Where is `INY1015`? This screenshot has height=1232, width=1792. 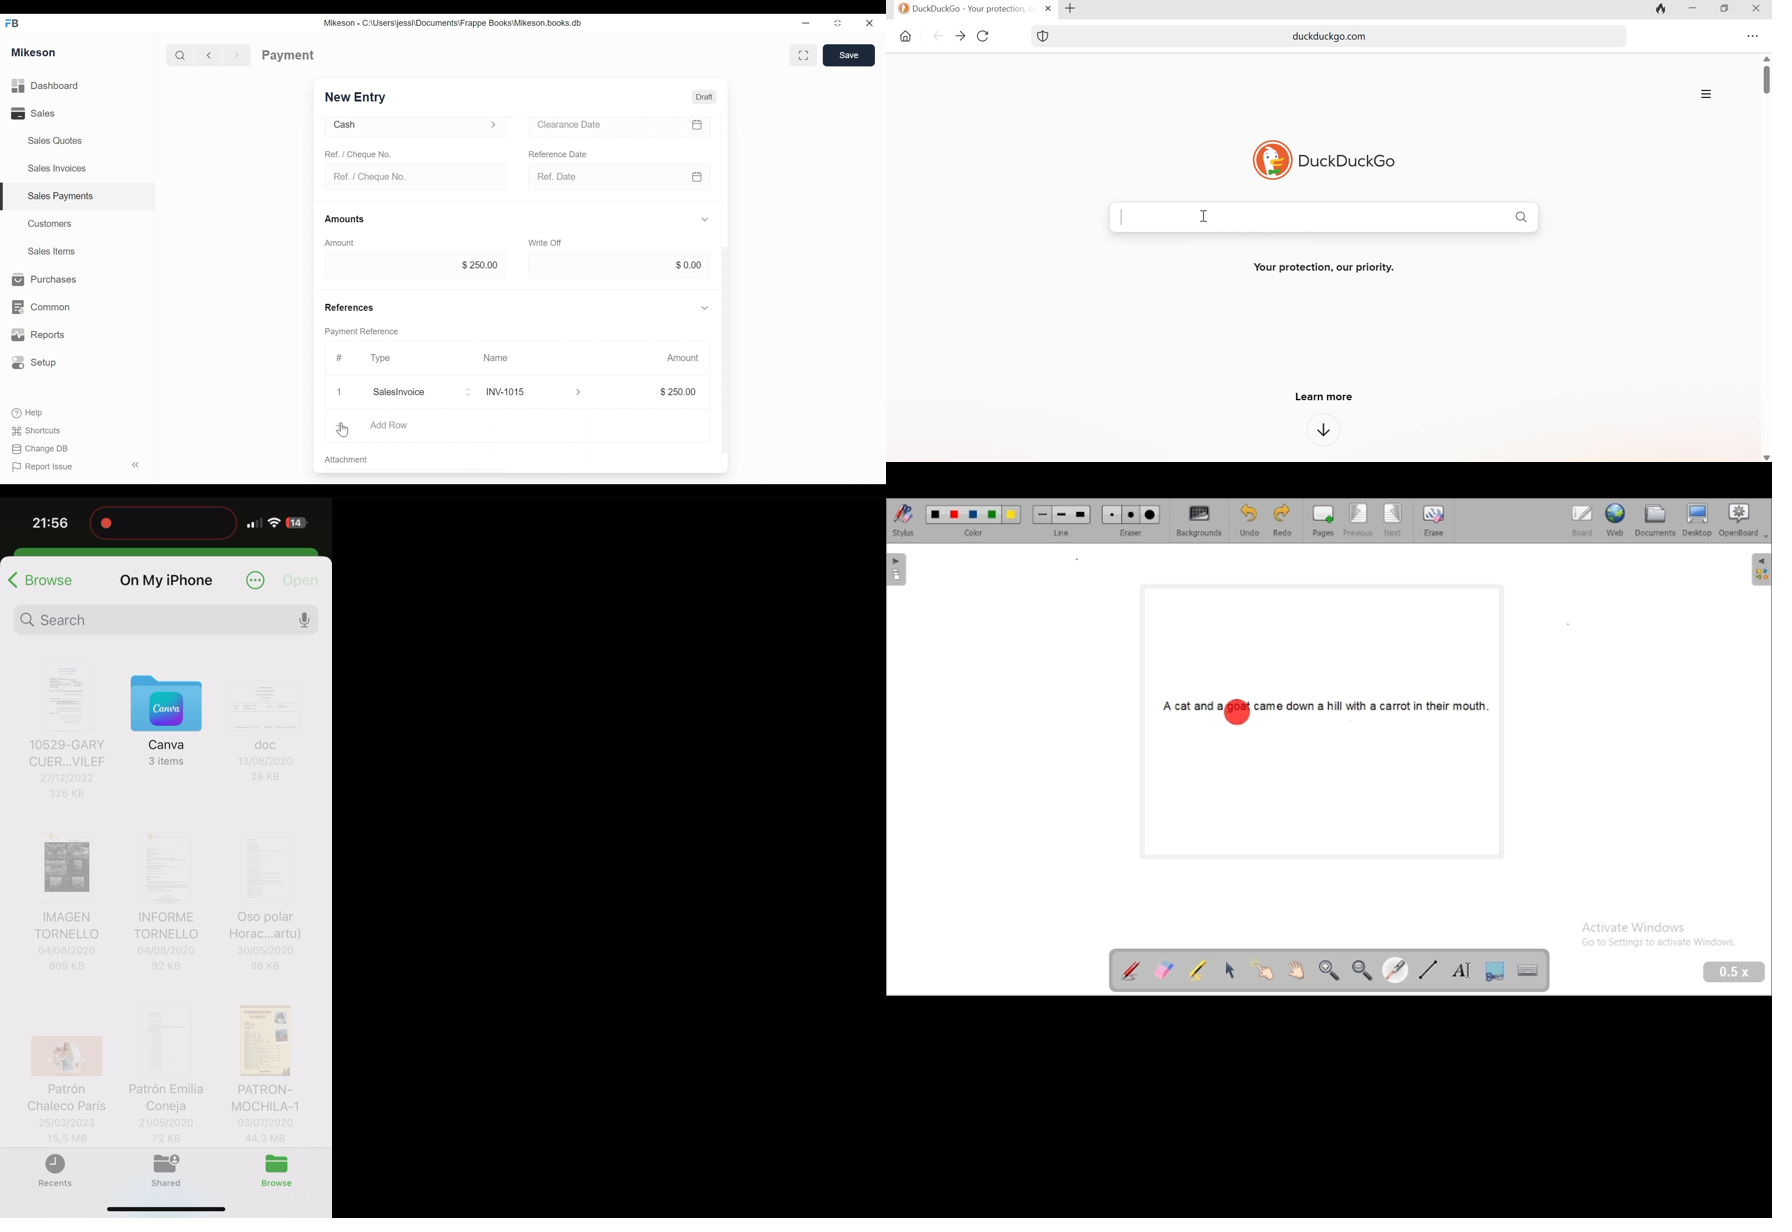 INY1015 is located at coordinates (536, 392).